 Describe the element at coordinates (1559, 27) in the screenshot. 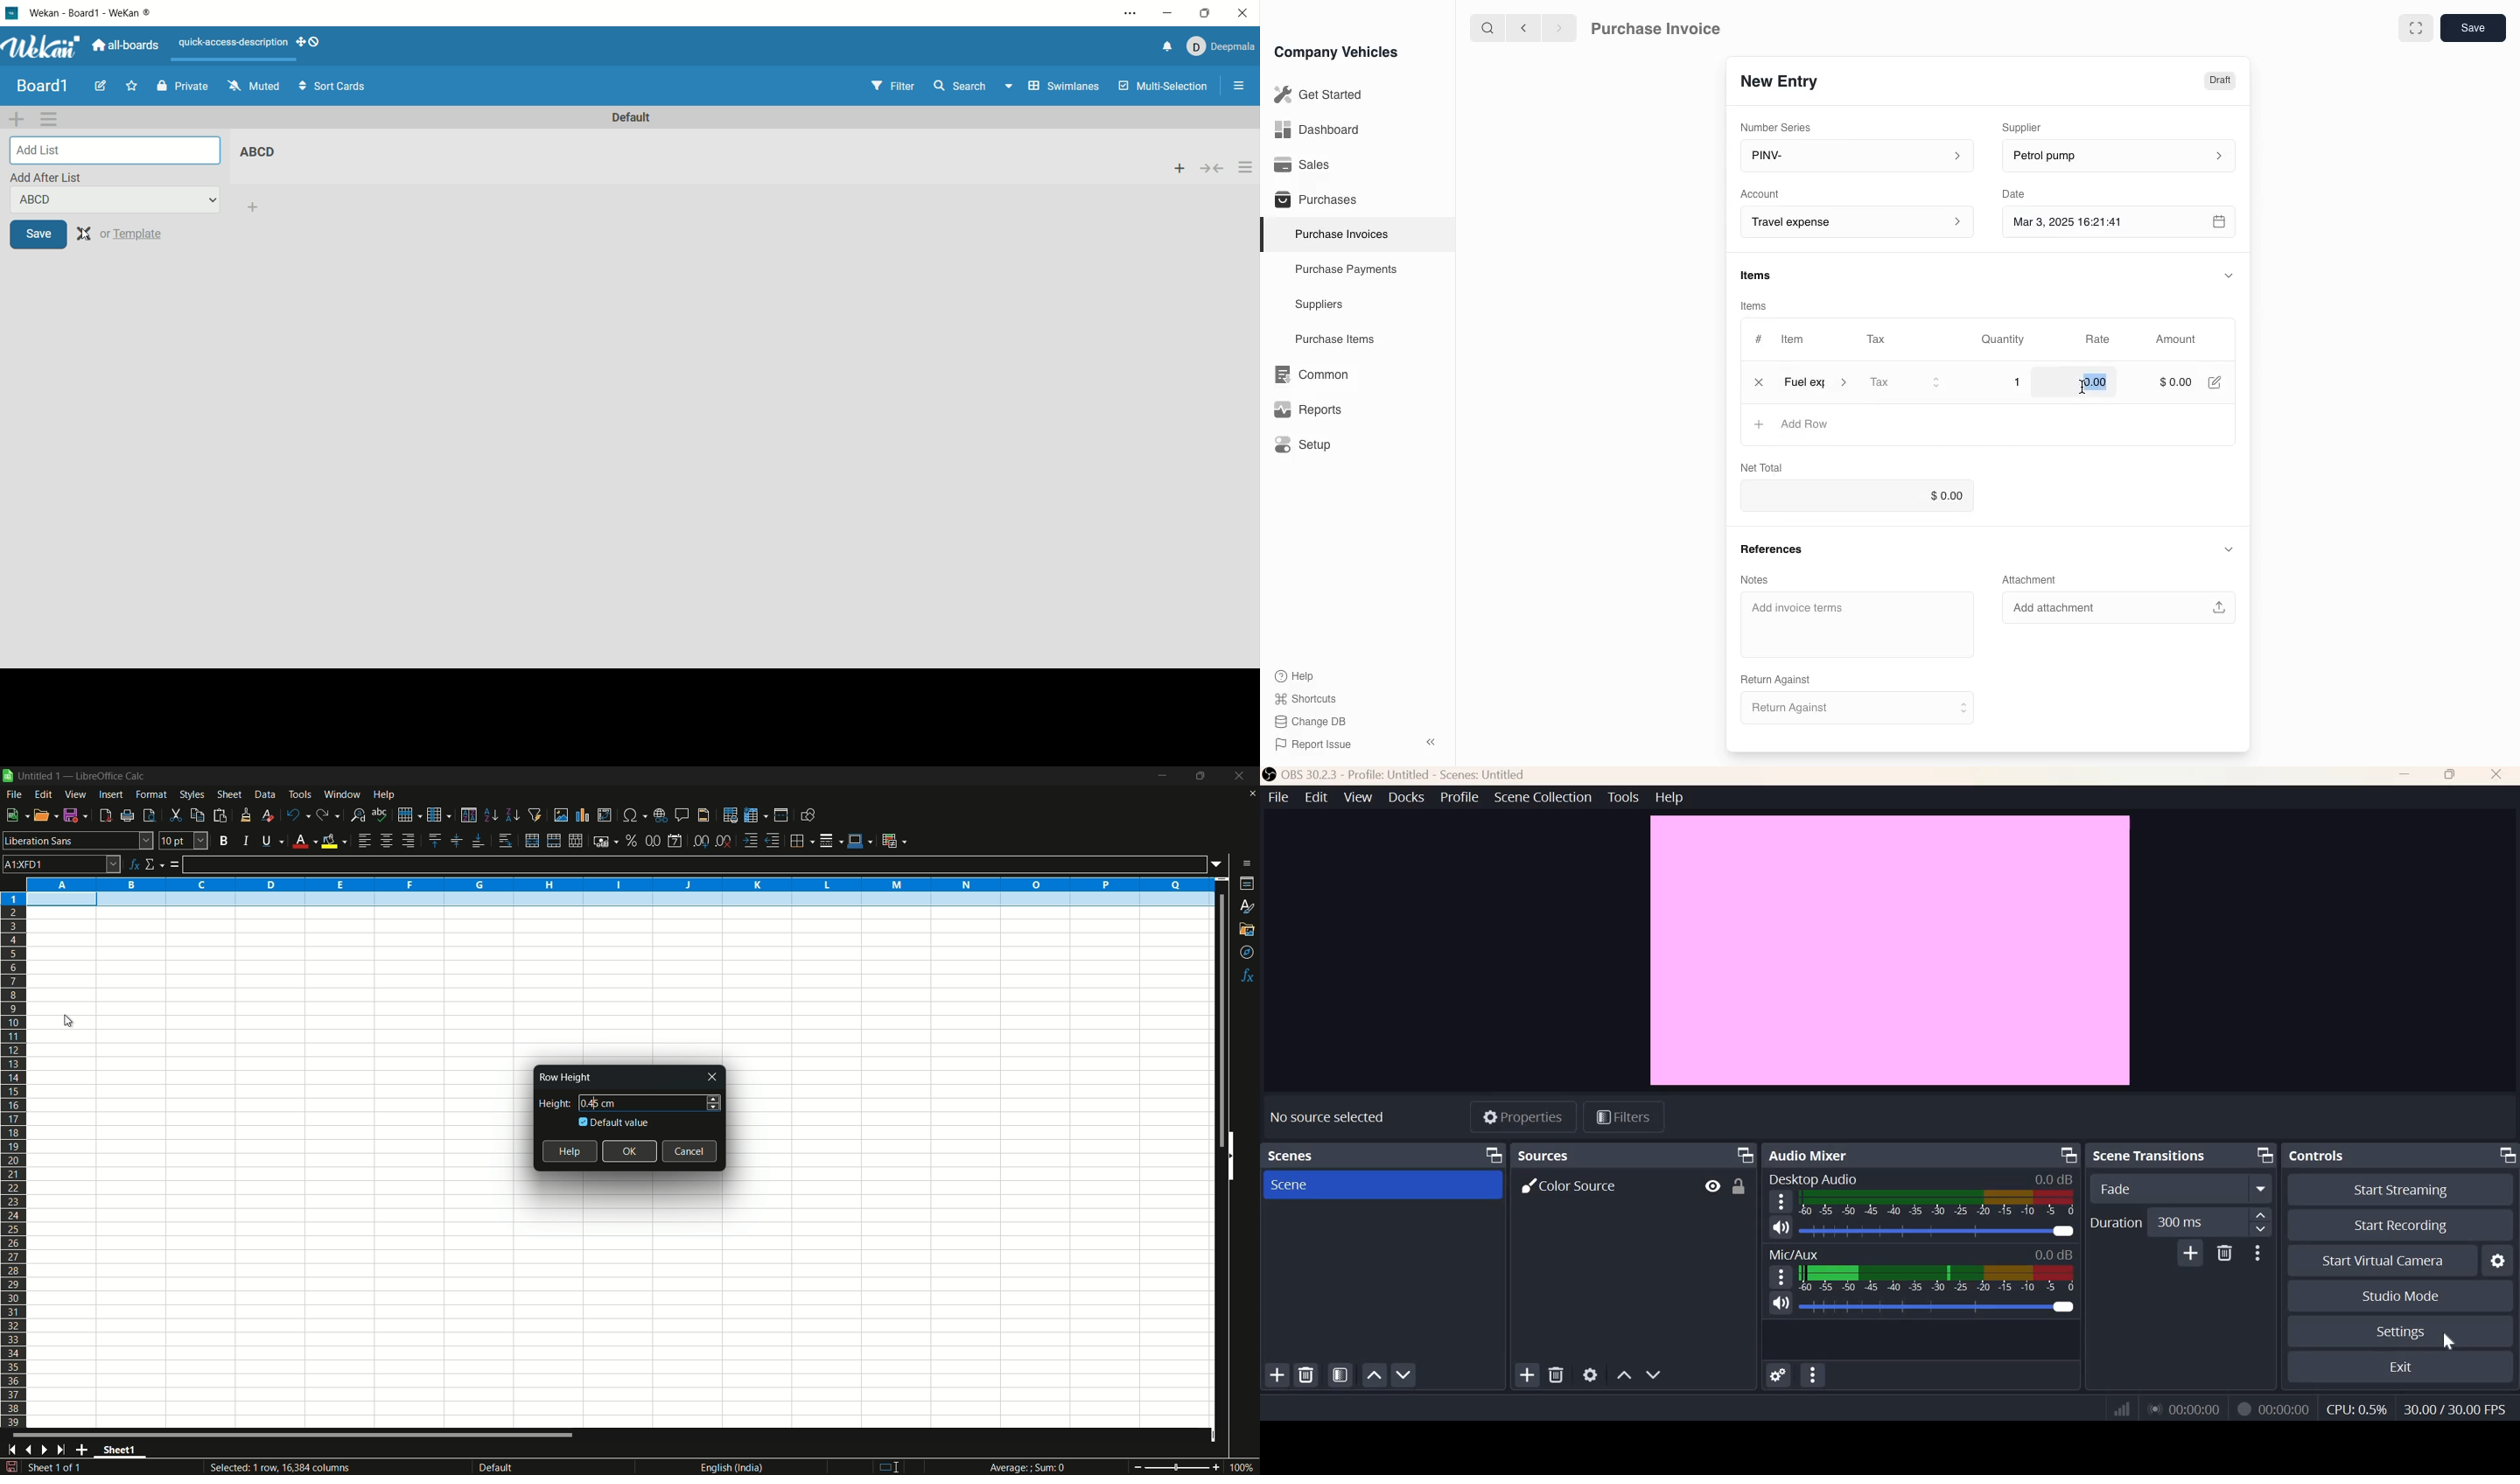

I see `next` at that location.